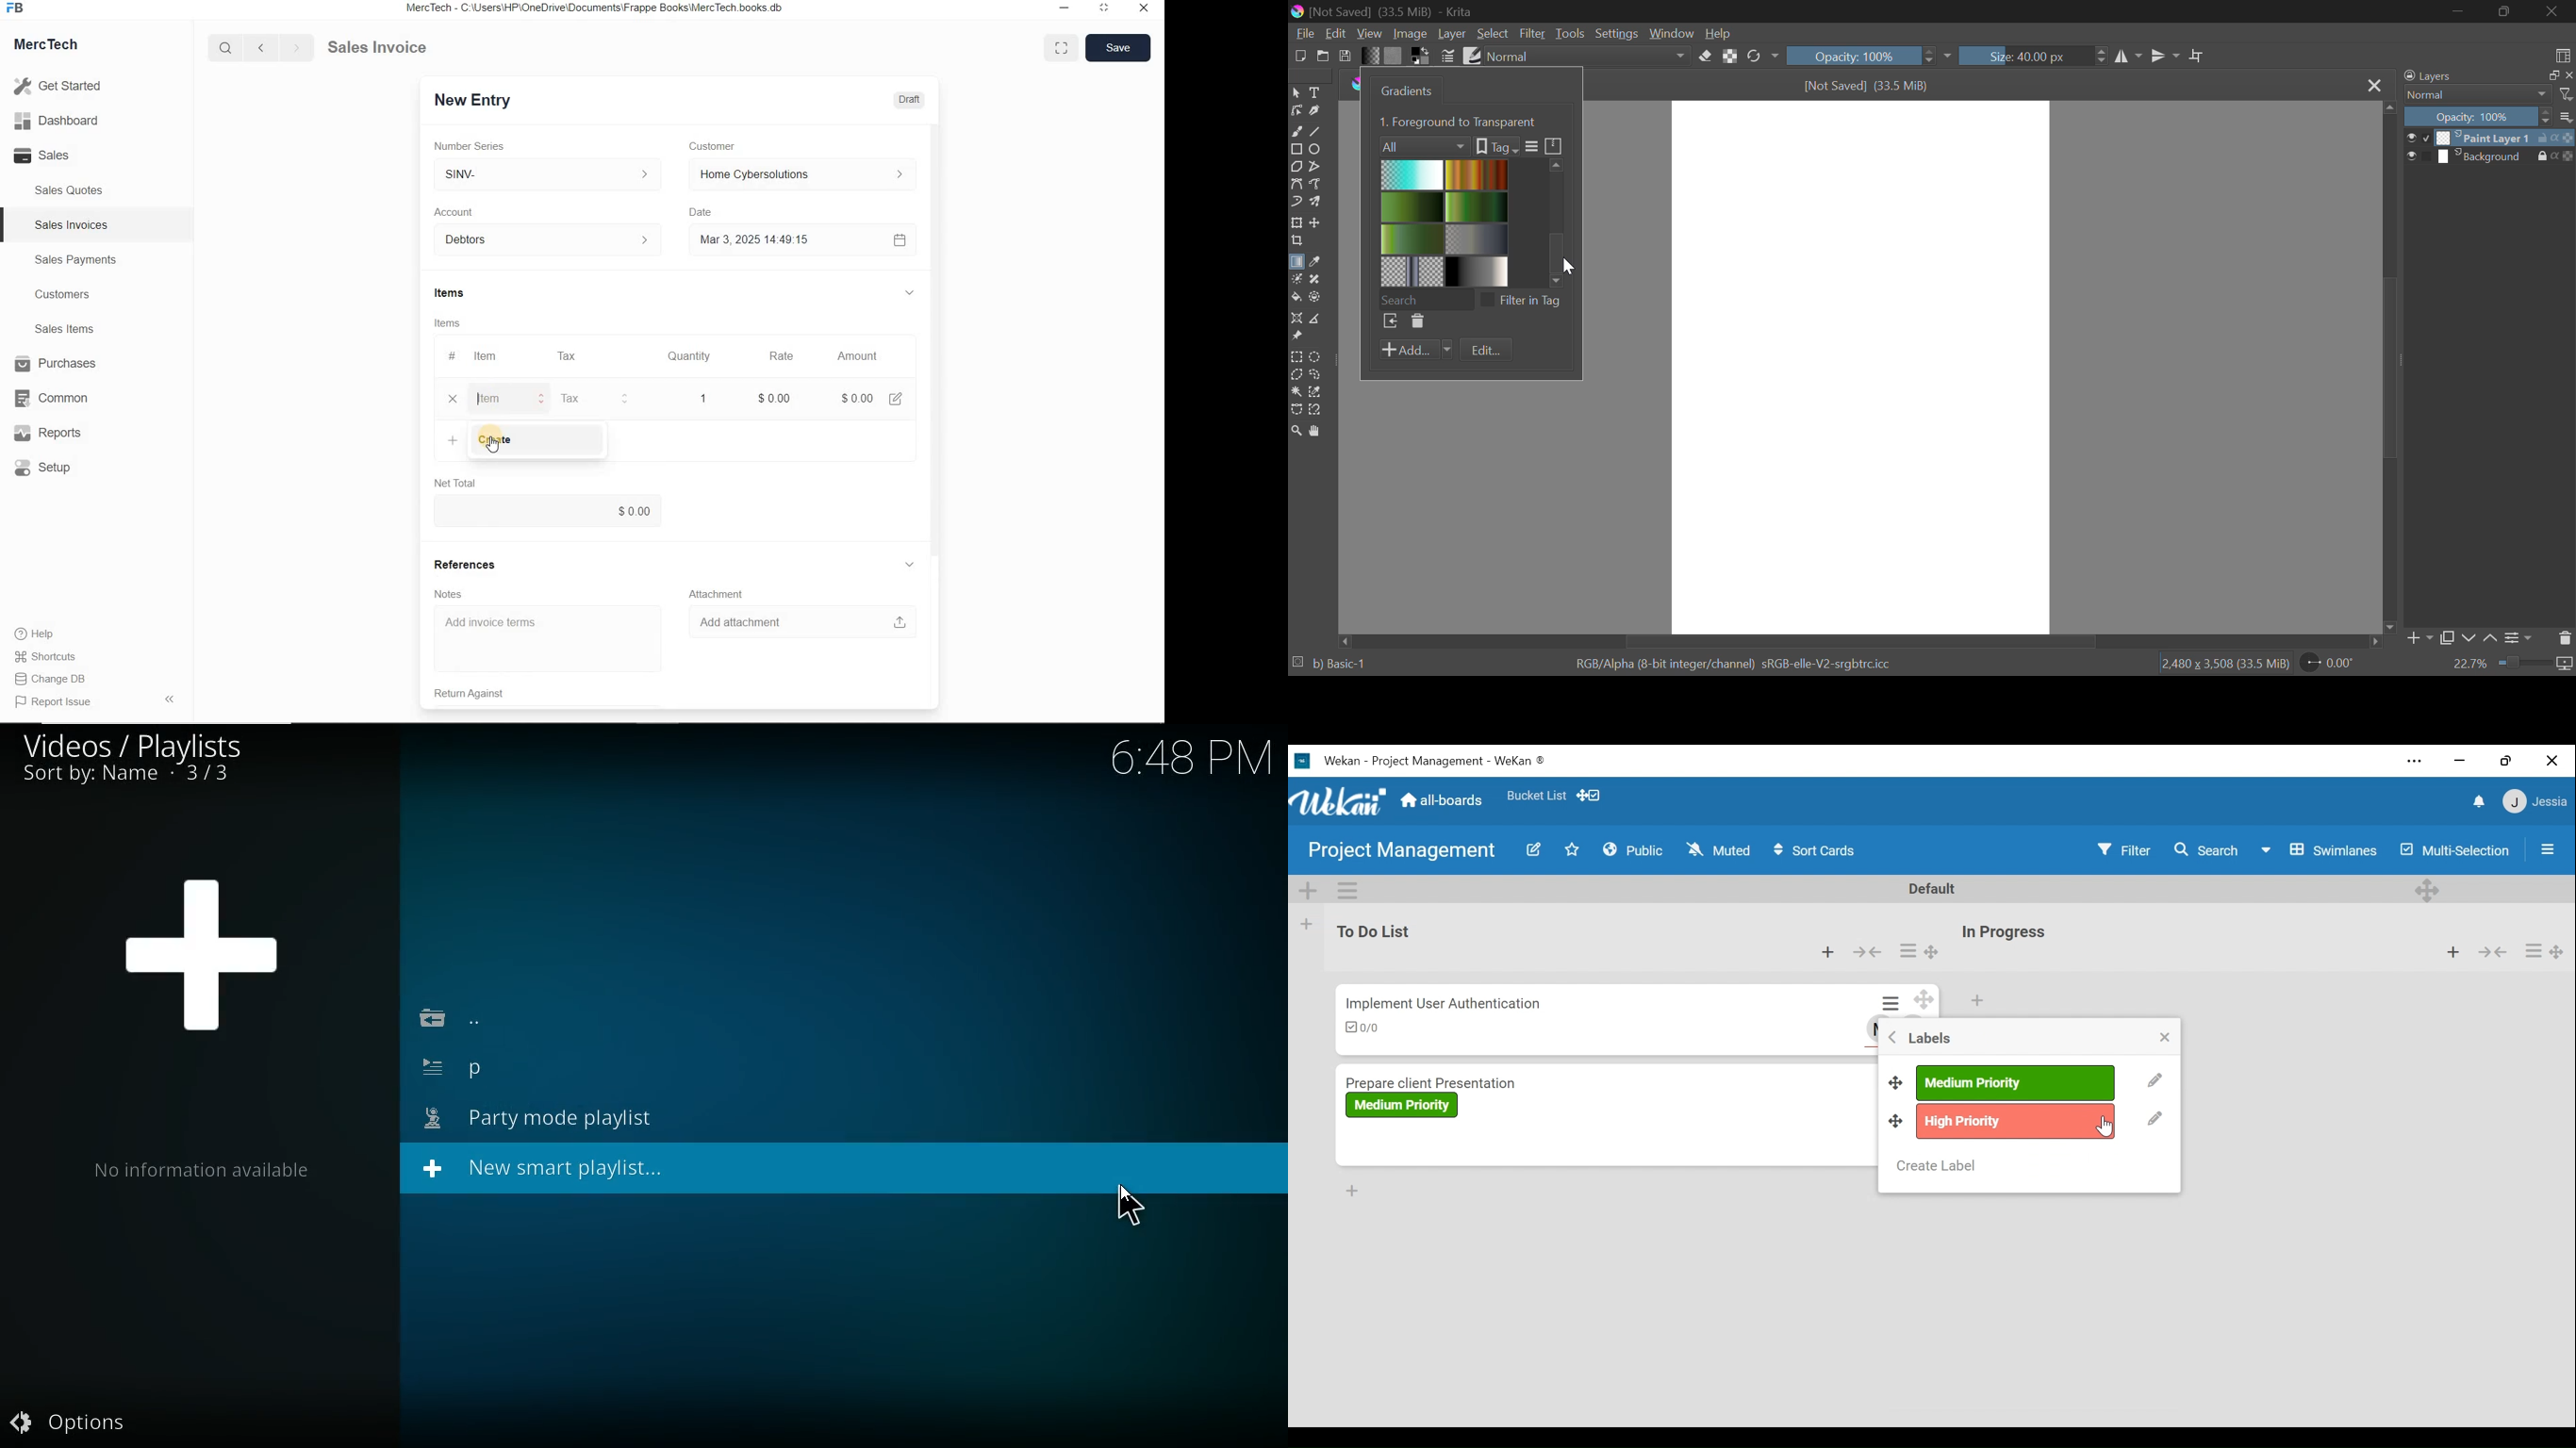 The height and width of the screenshot is (1456, 2576). Describe the element at coordinates (457, 212) in the screenshot. I see `Account` at that location.